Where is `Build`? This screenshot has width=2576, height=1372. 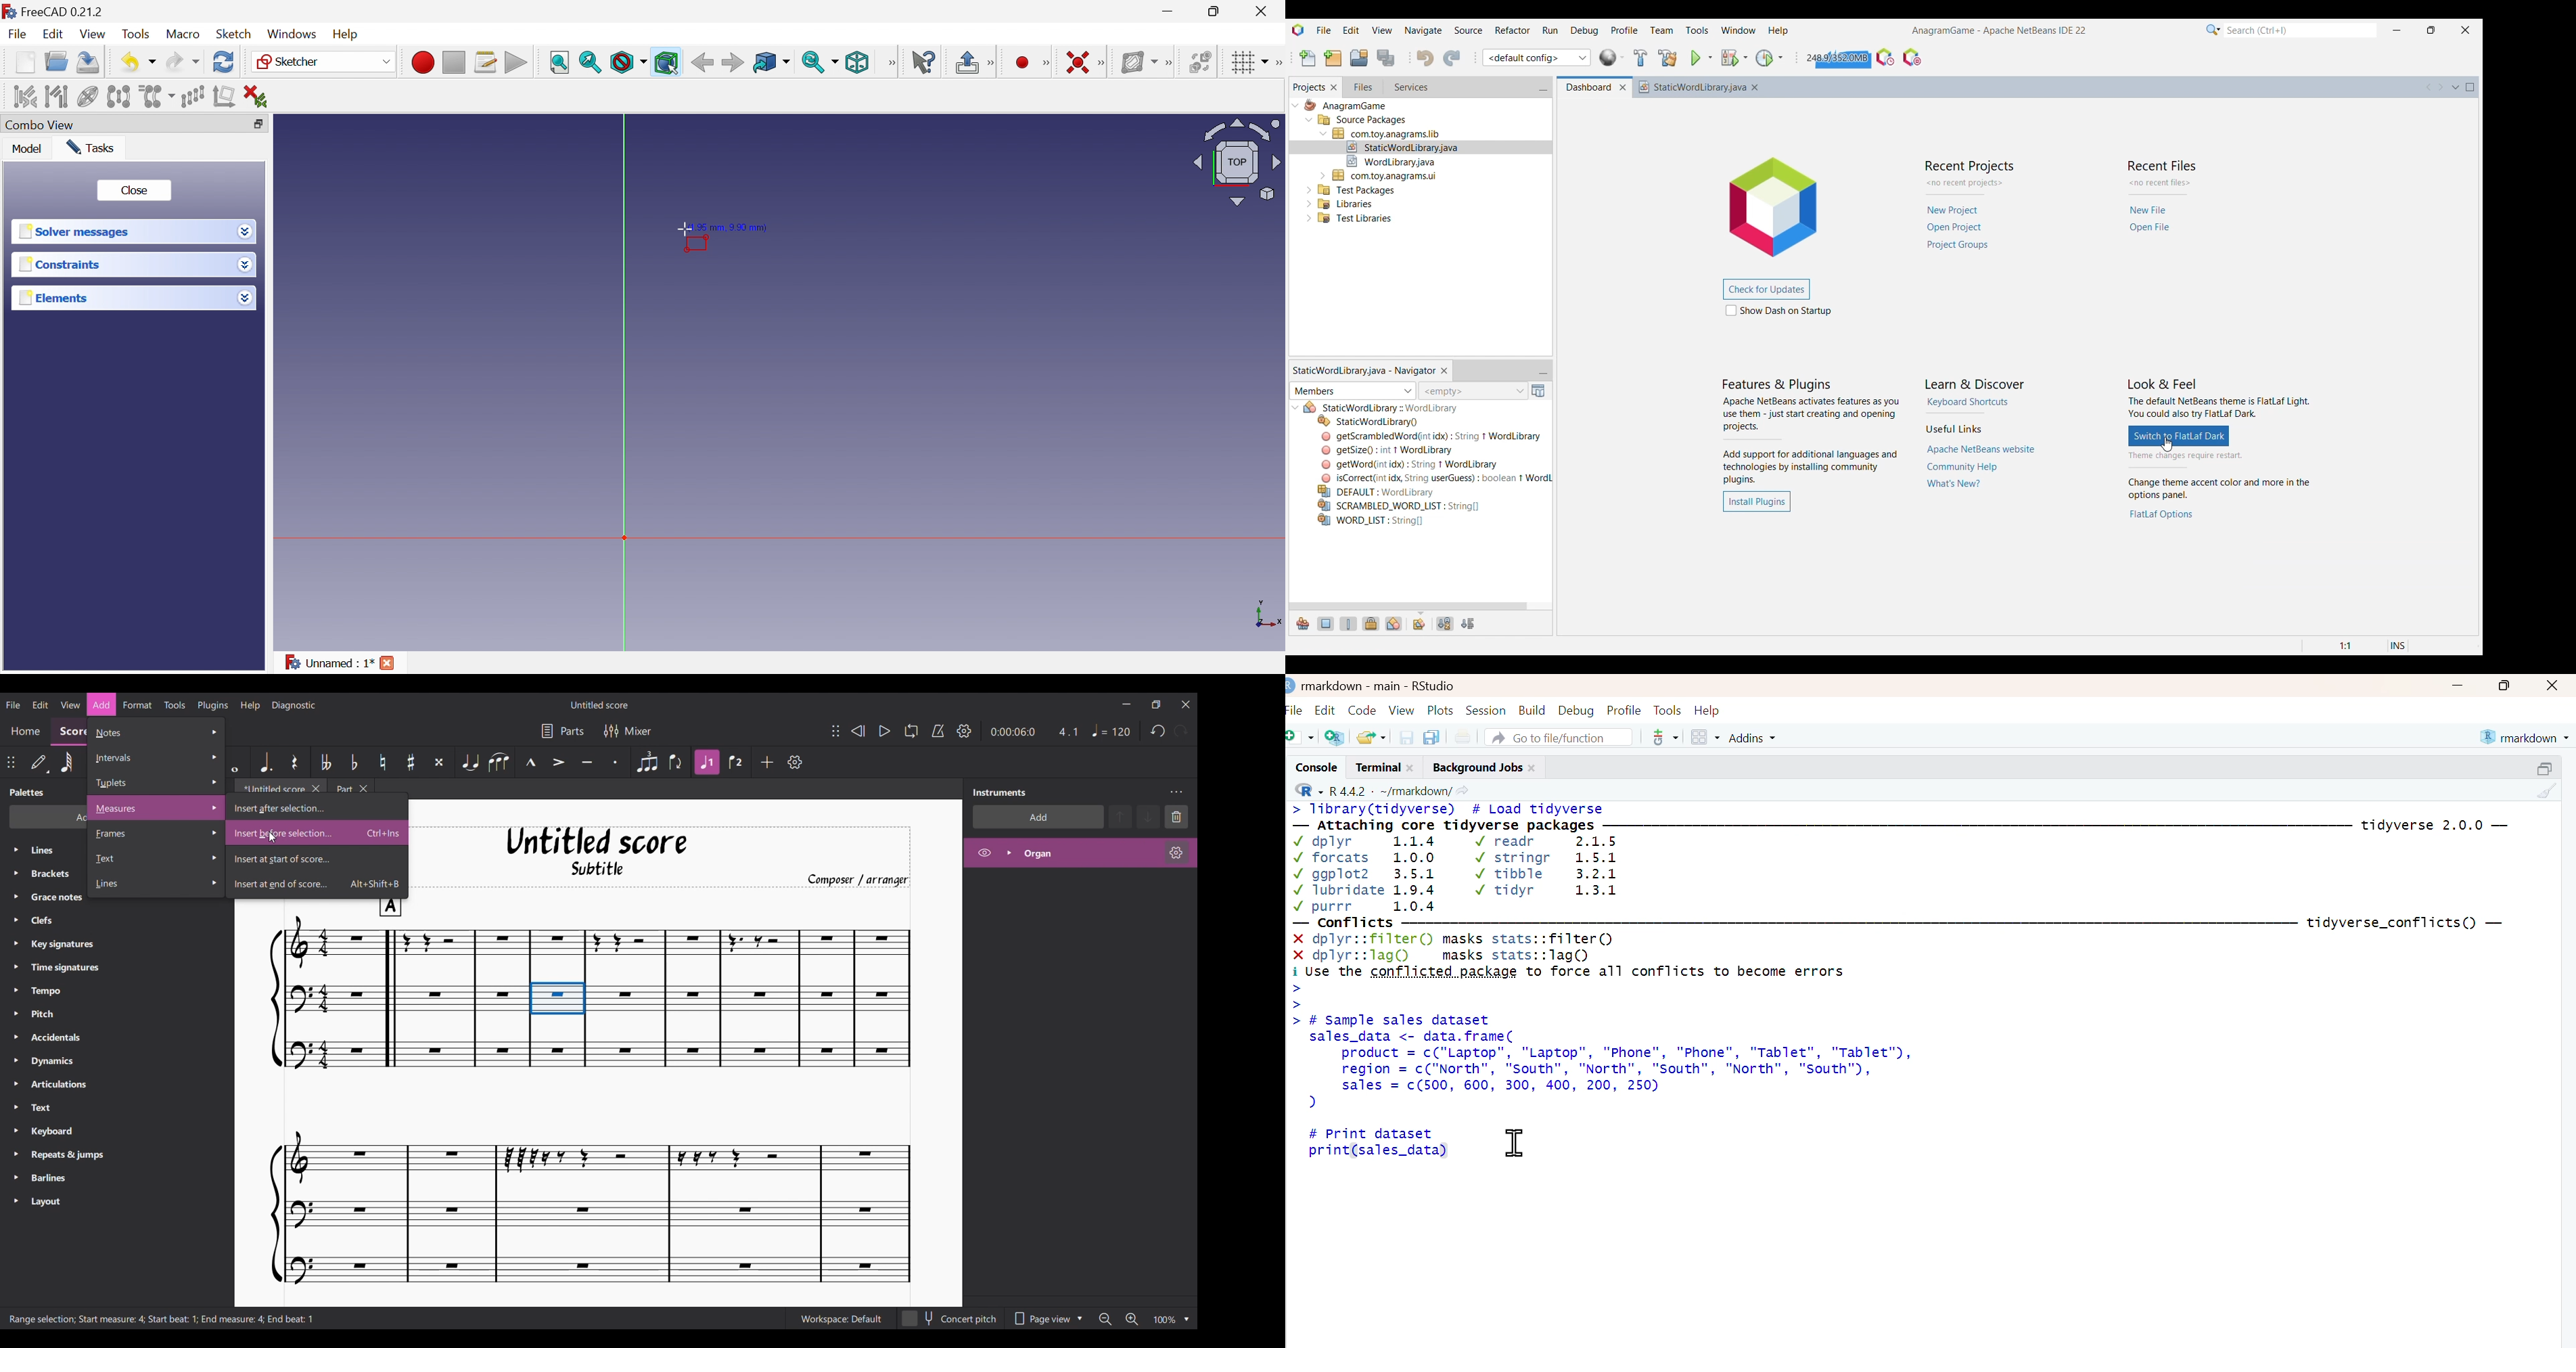 Build is located at coordinates (1533, 707).